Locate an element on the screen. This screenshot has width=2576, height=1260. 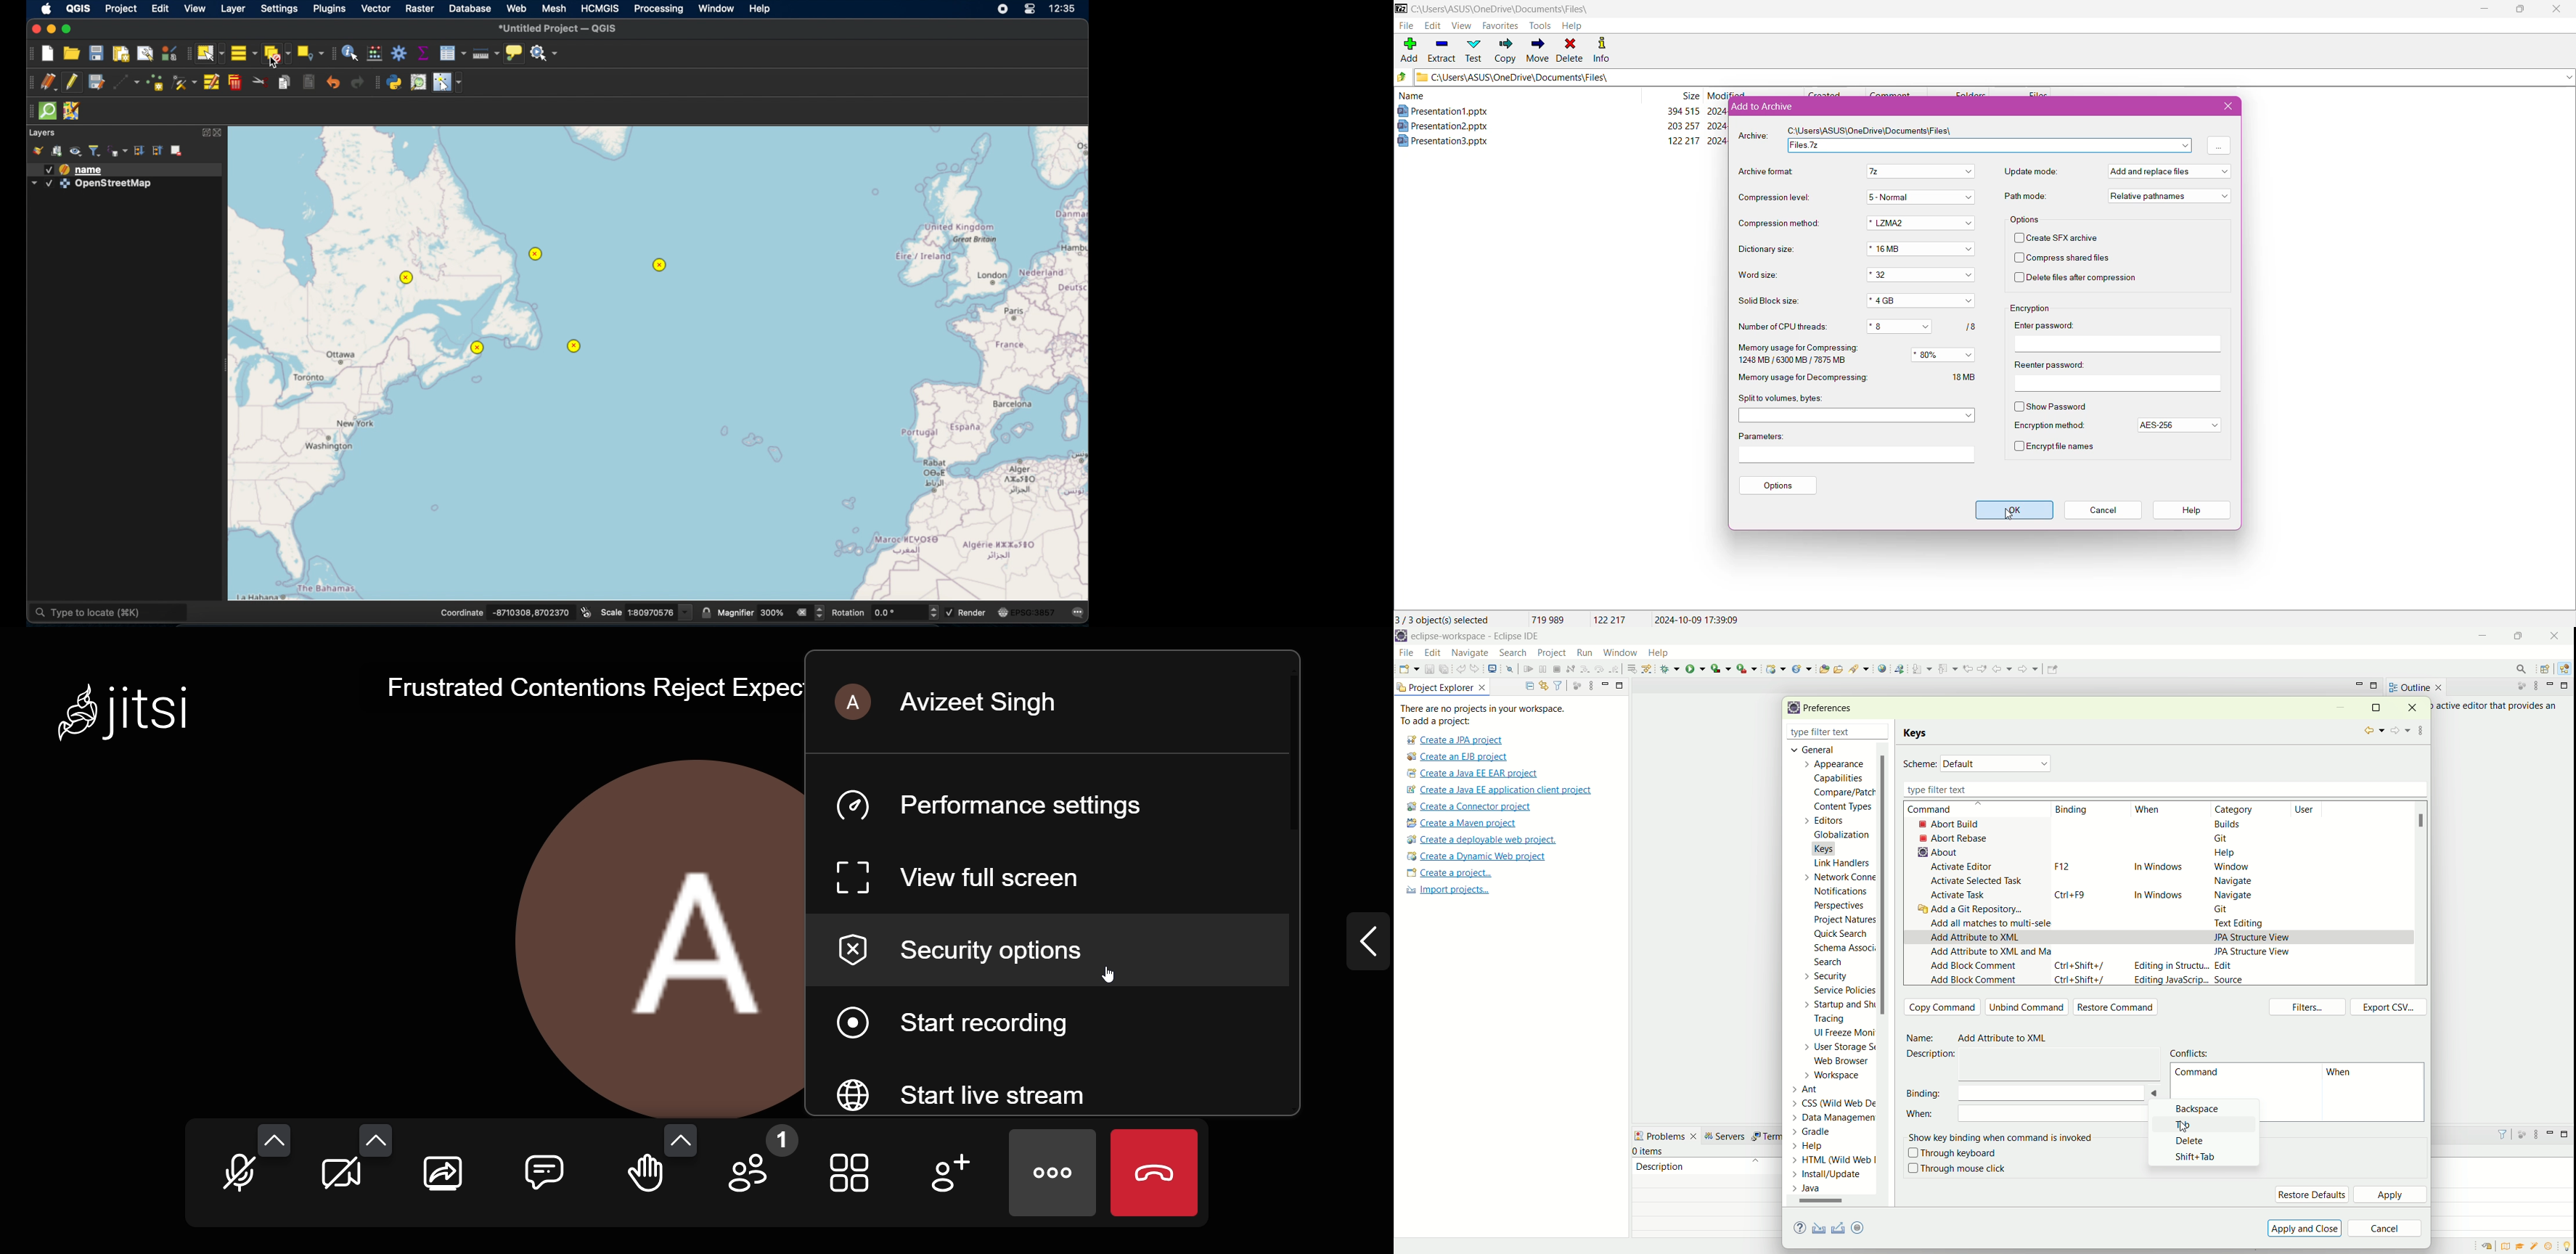
identify feature is located at coordinates (350, 53).